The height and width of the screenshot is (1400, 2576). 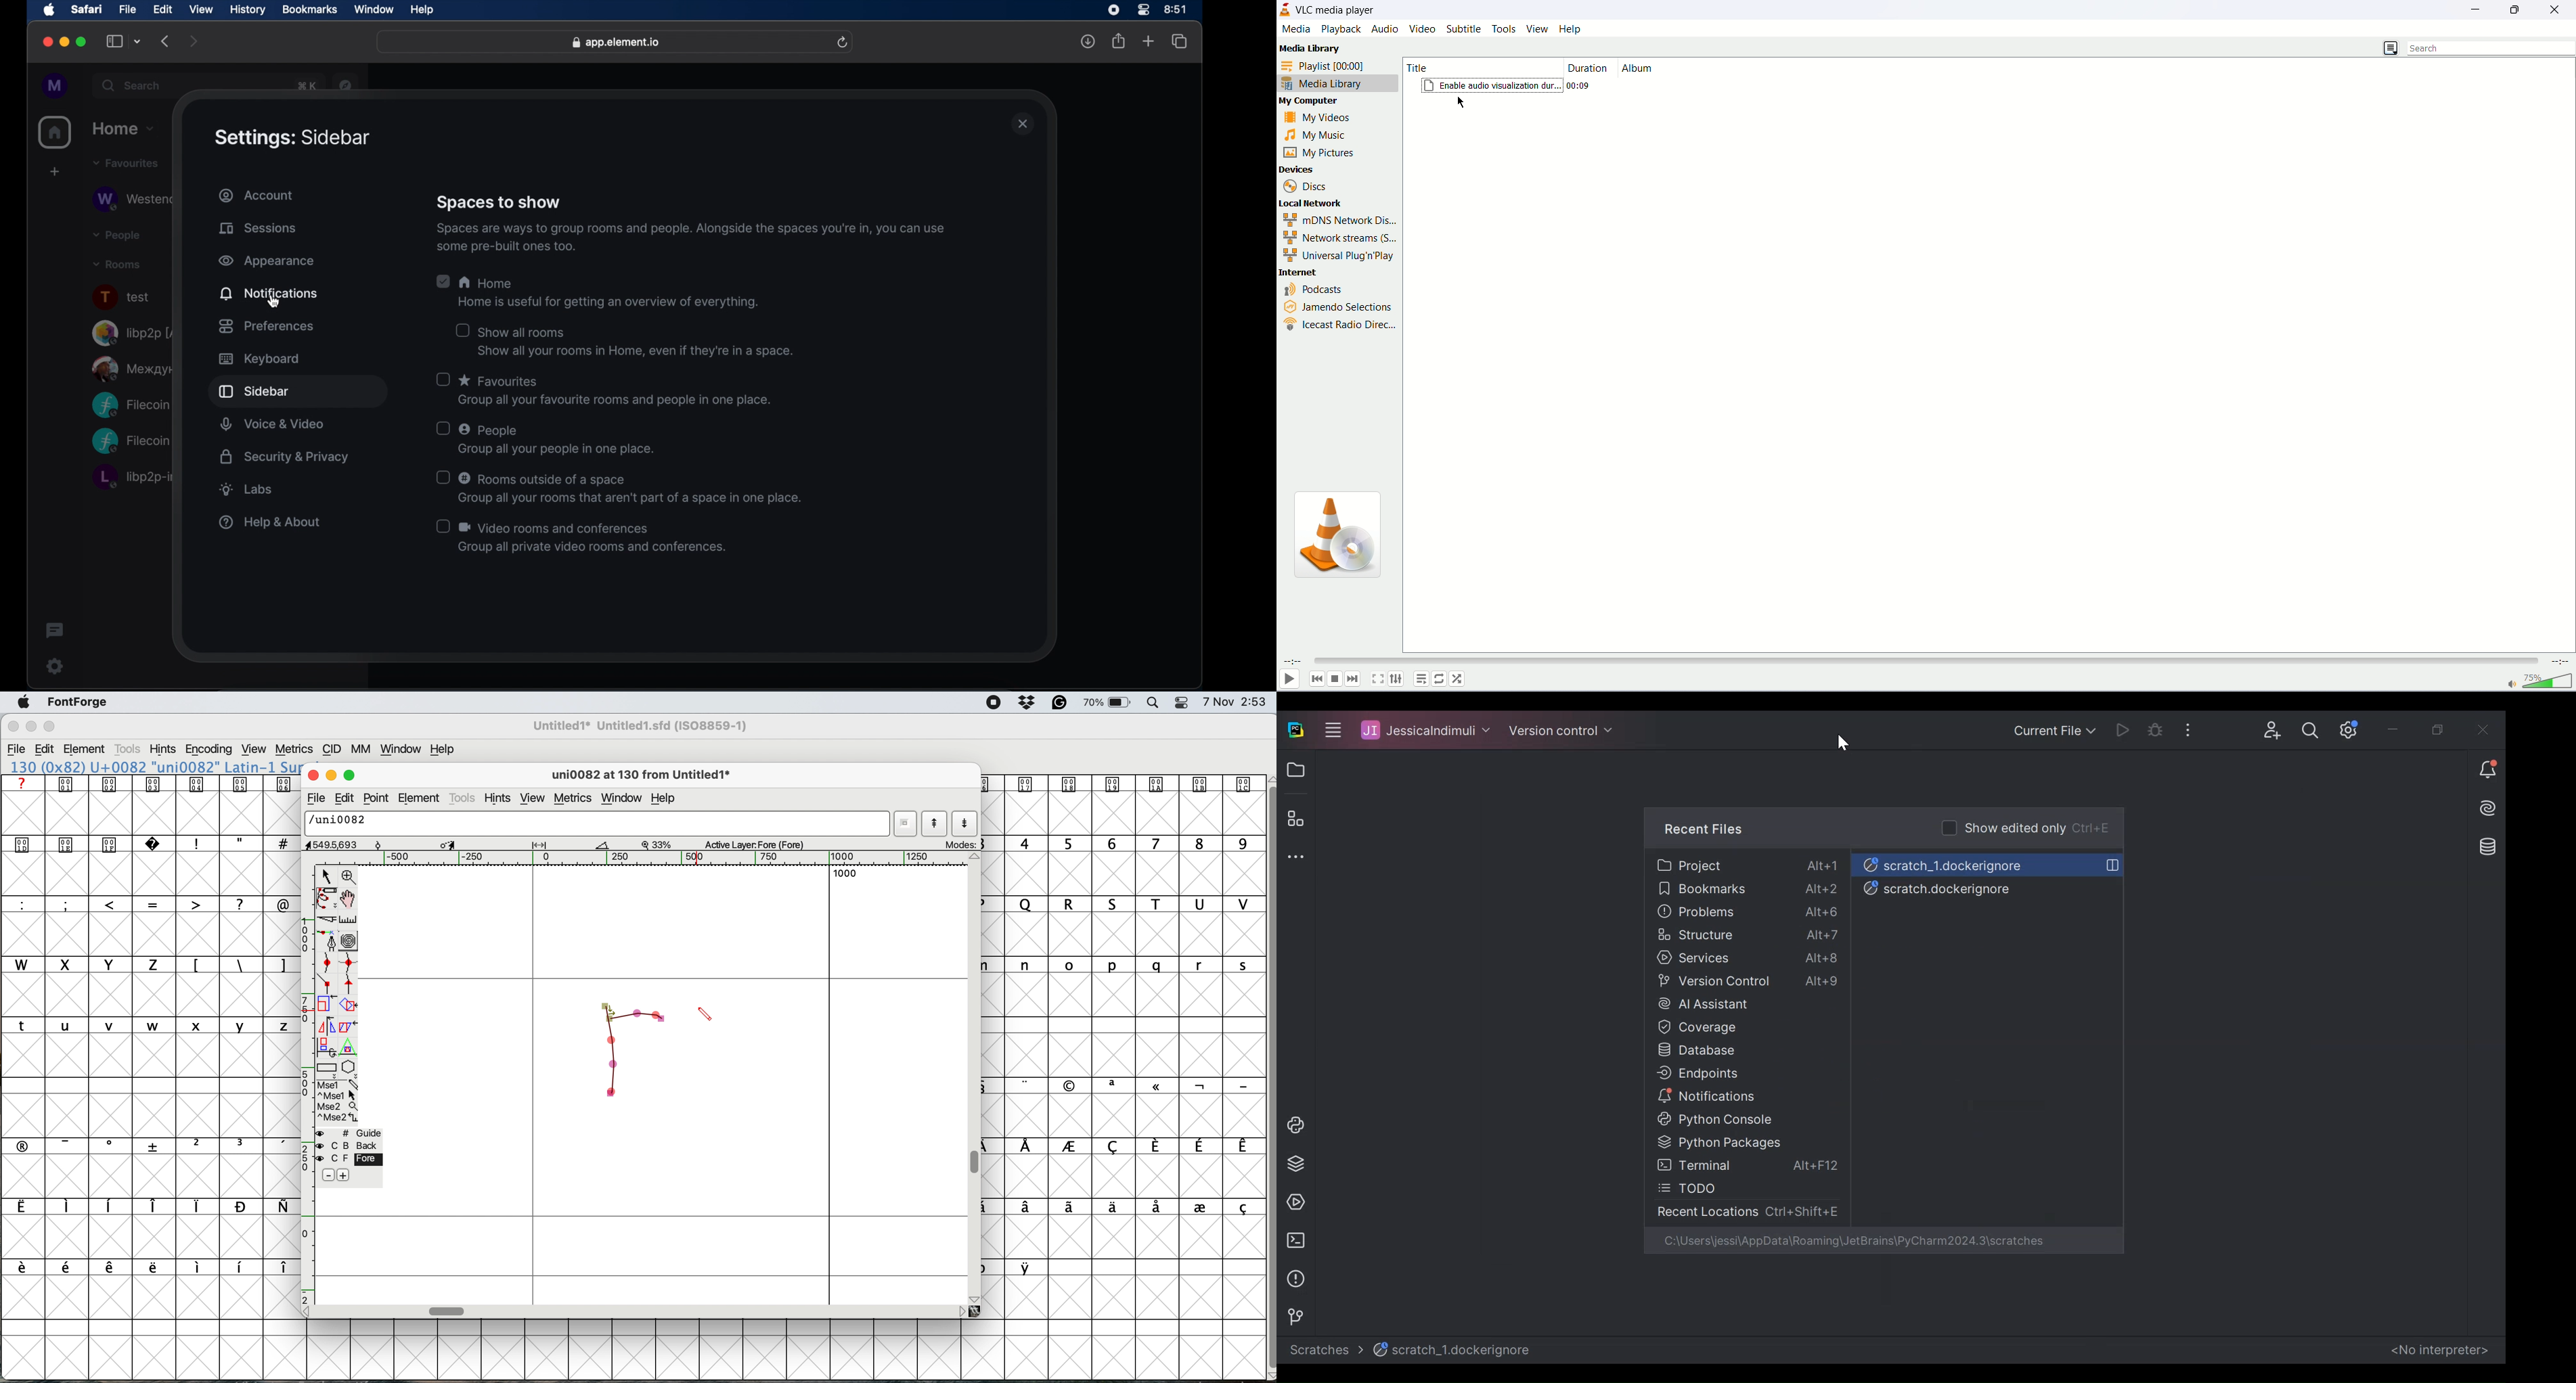 What do you see at coordinates (365, 750) in the screenshot?
I see `mm` at bounding box center [365, 750].